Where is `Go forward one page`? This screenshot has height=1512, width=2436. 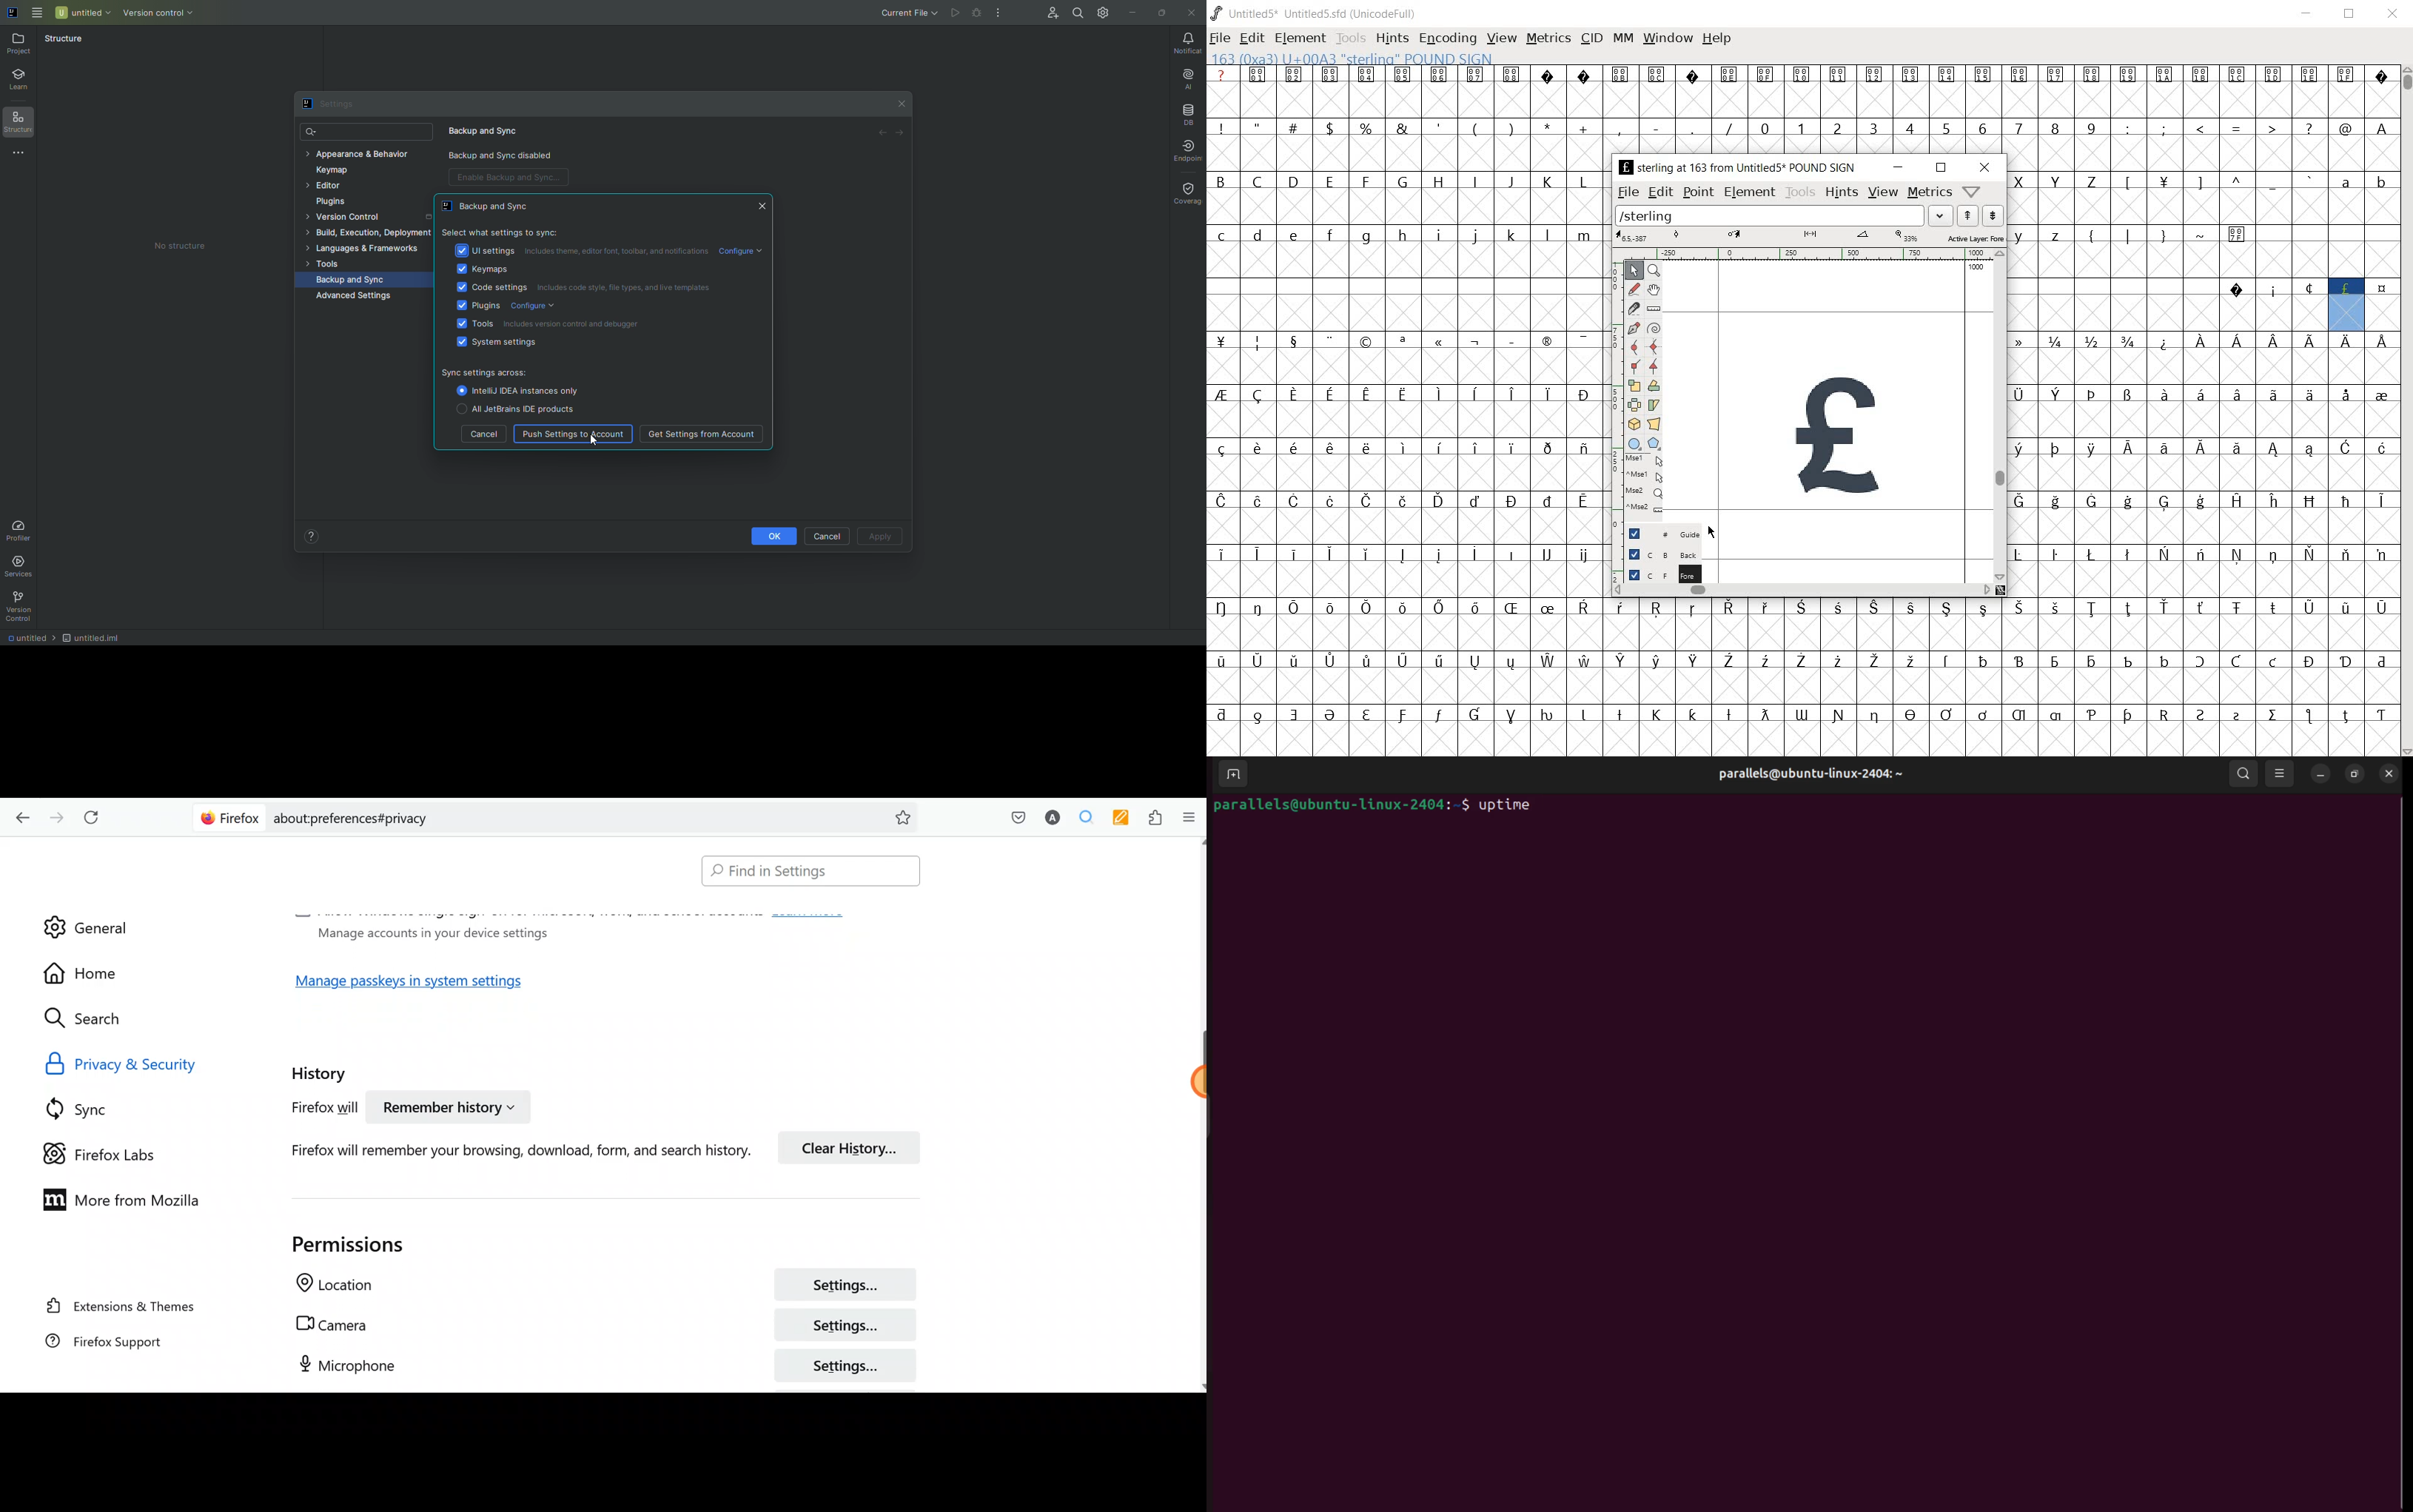 Go forward one page is located at coordinates (55, 814).